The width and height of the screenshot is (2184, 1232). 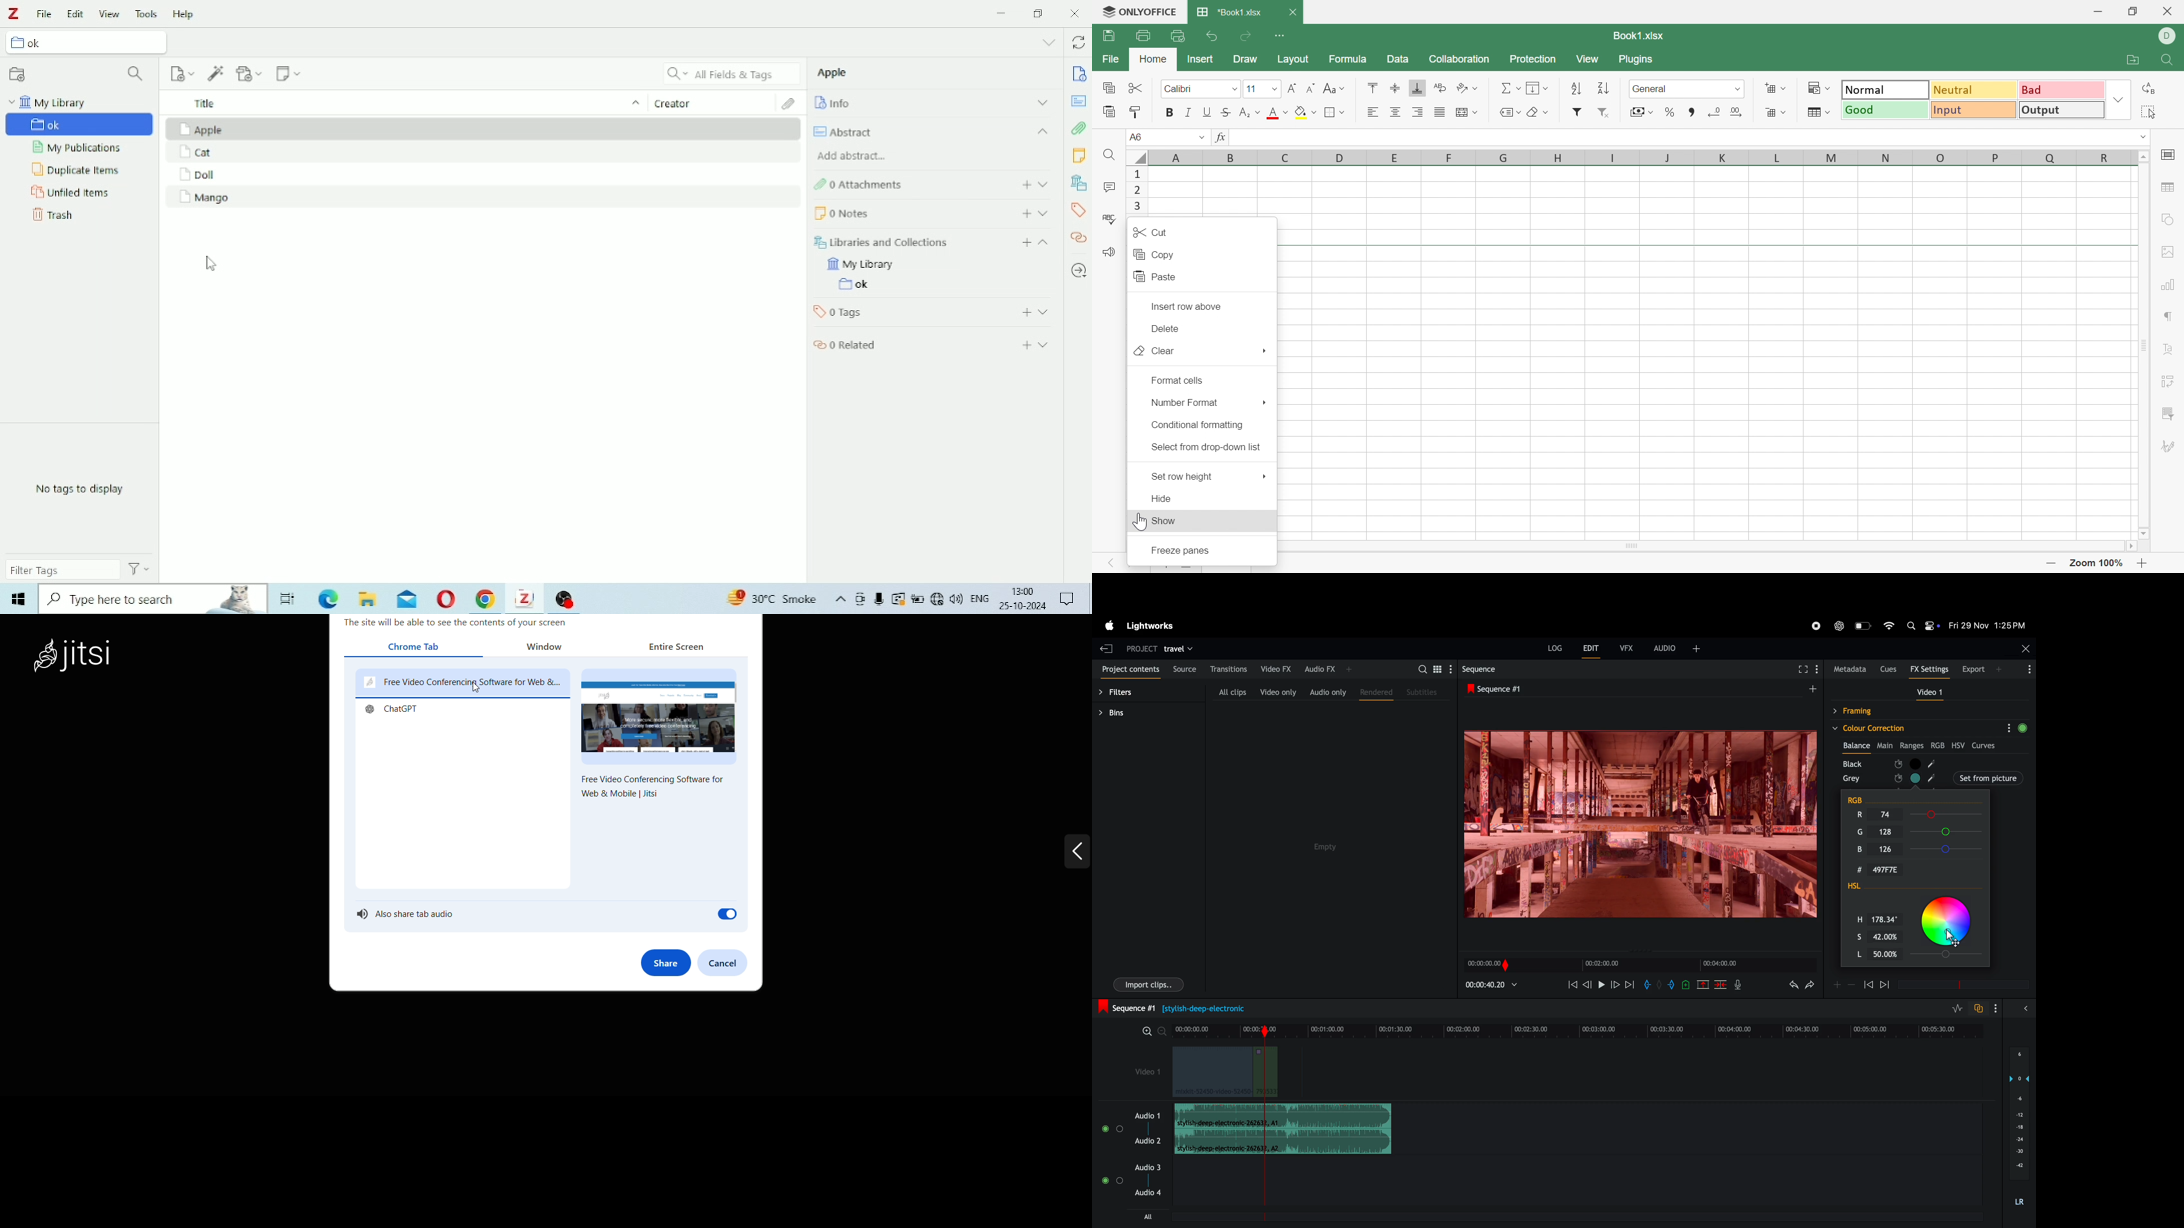 I want to click on , so click(x=1067, y=598).